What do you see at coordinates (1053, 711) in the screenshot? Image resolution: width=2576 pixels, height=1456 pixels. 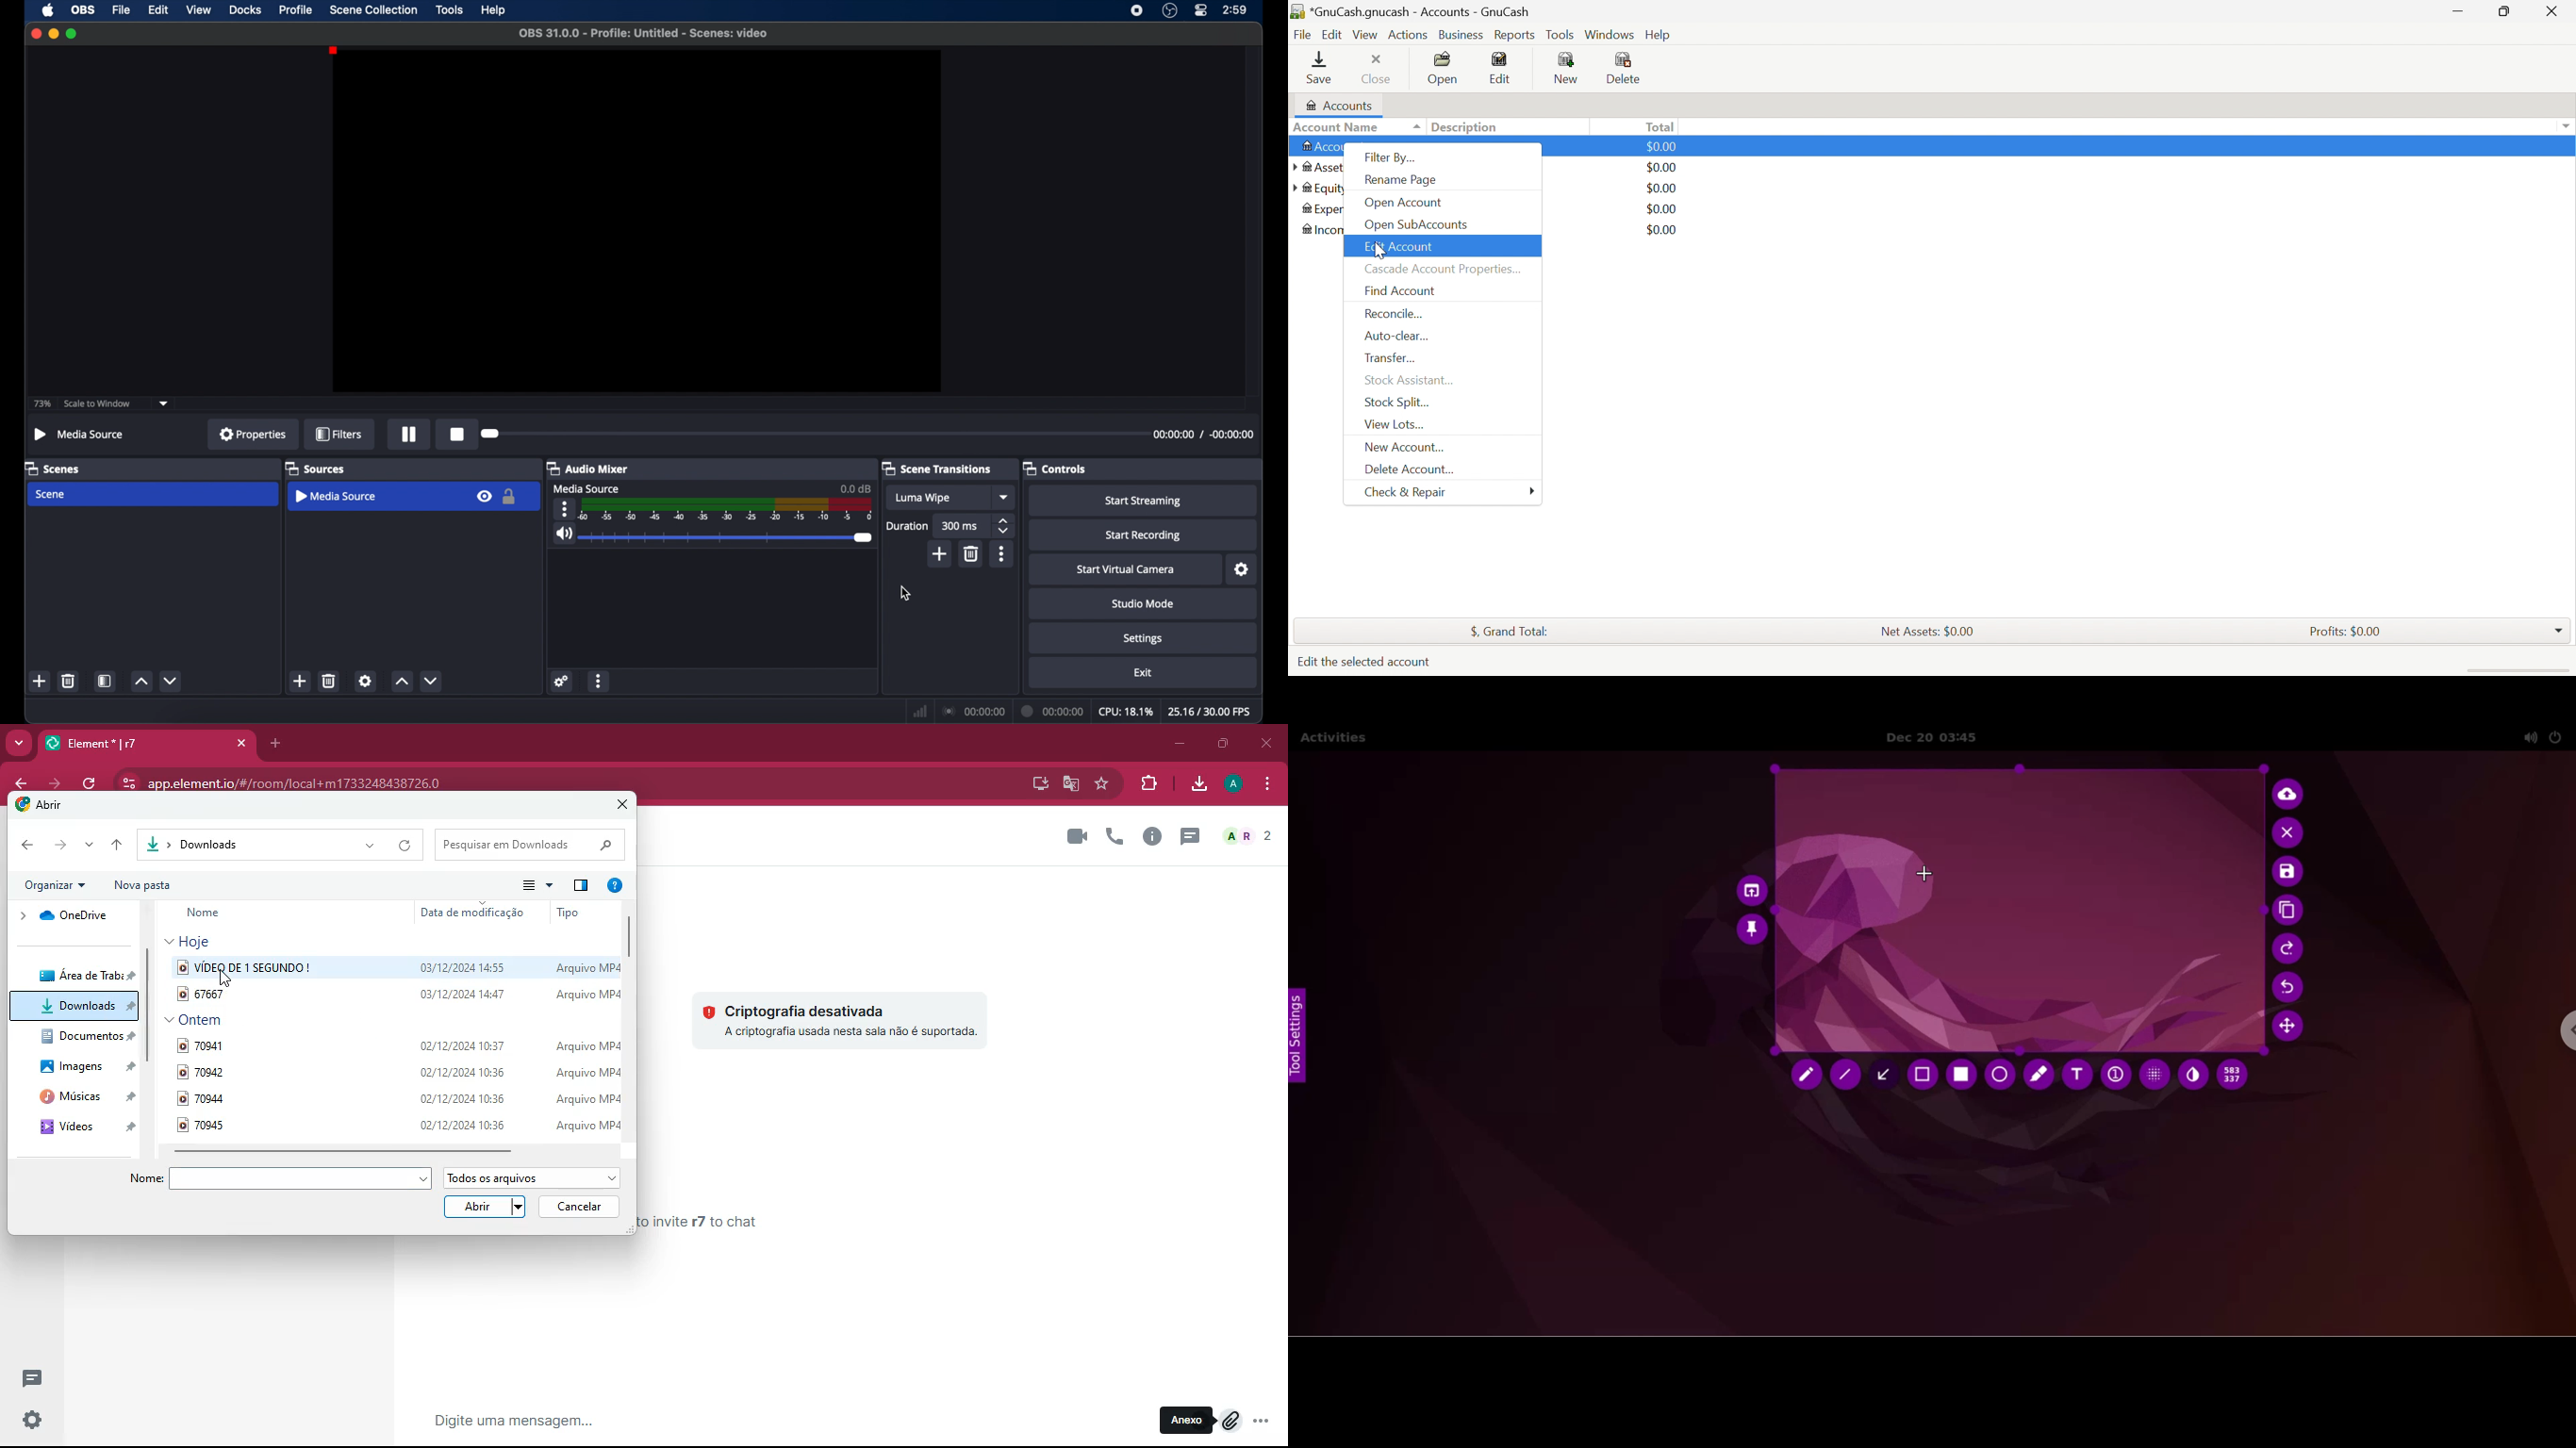 I see `duration` at bounding box center [1053, 711].